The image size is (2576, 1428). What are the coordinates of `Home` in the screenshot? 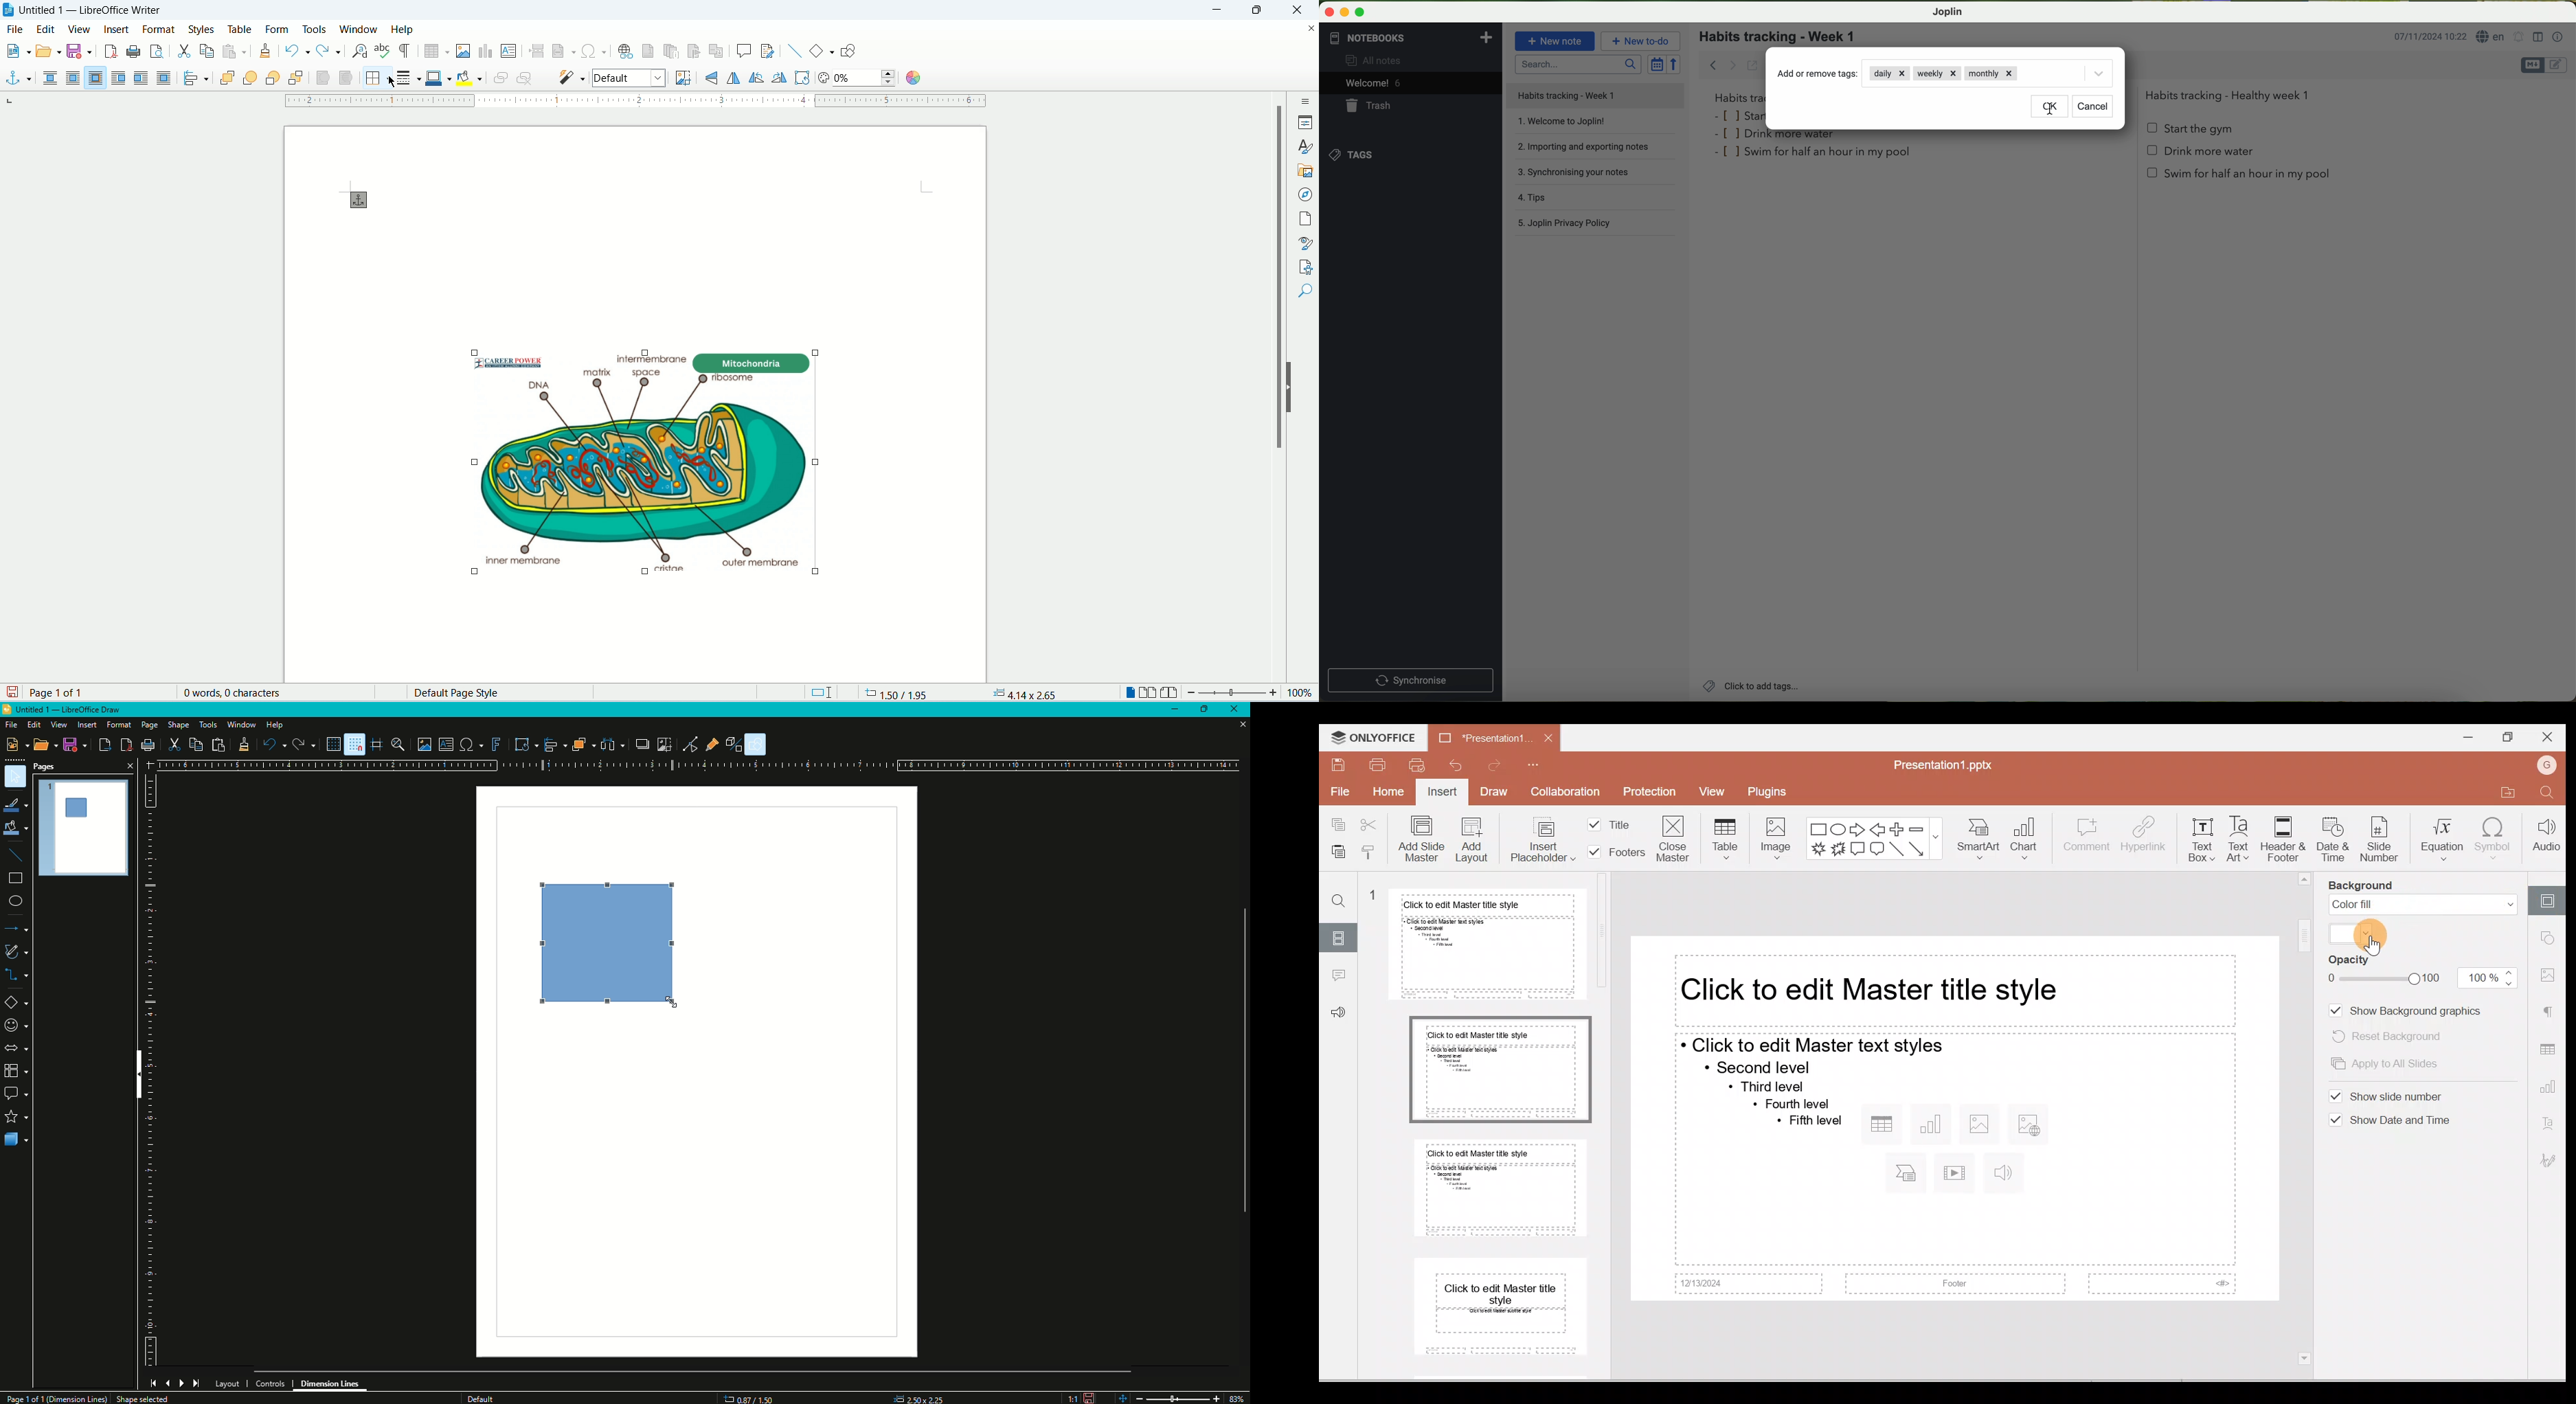 It's located at (1388, 794).